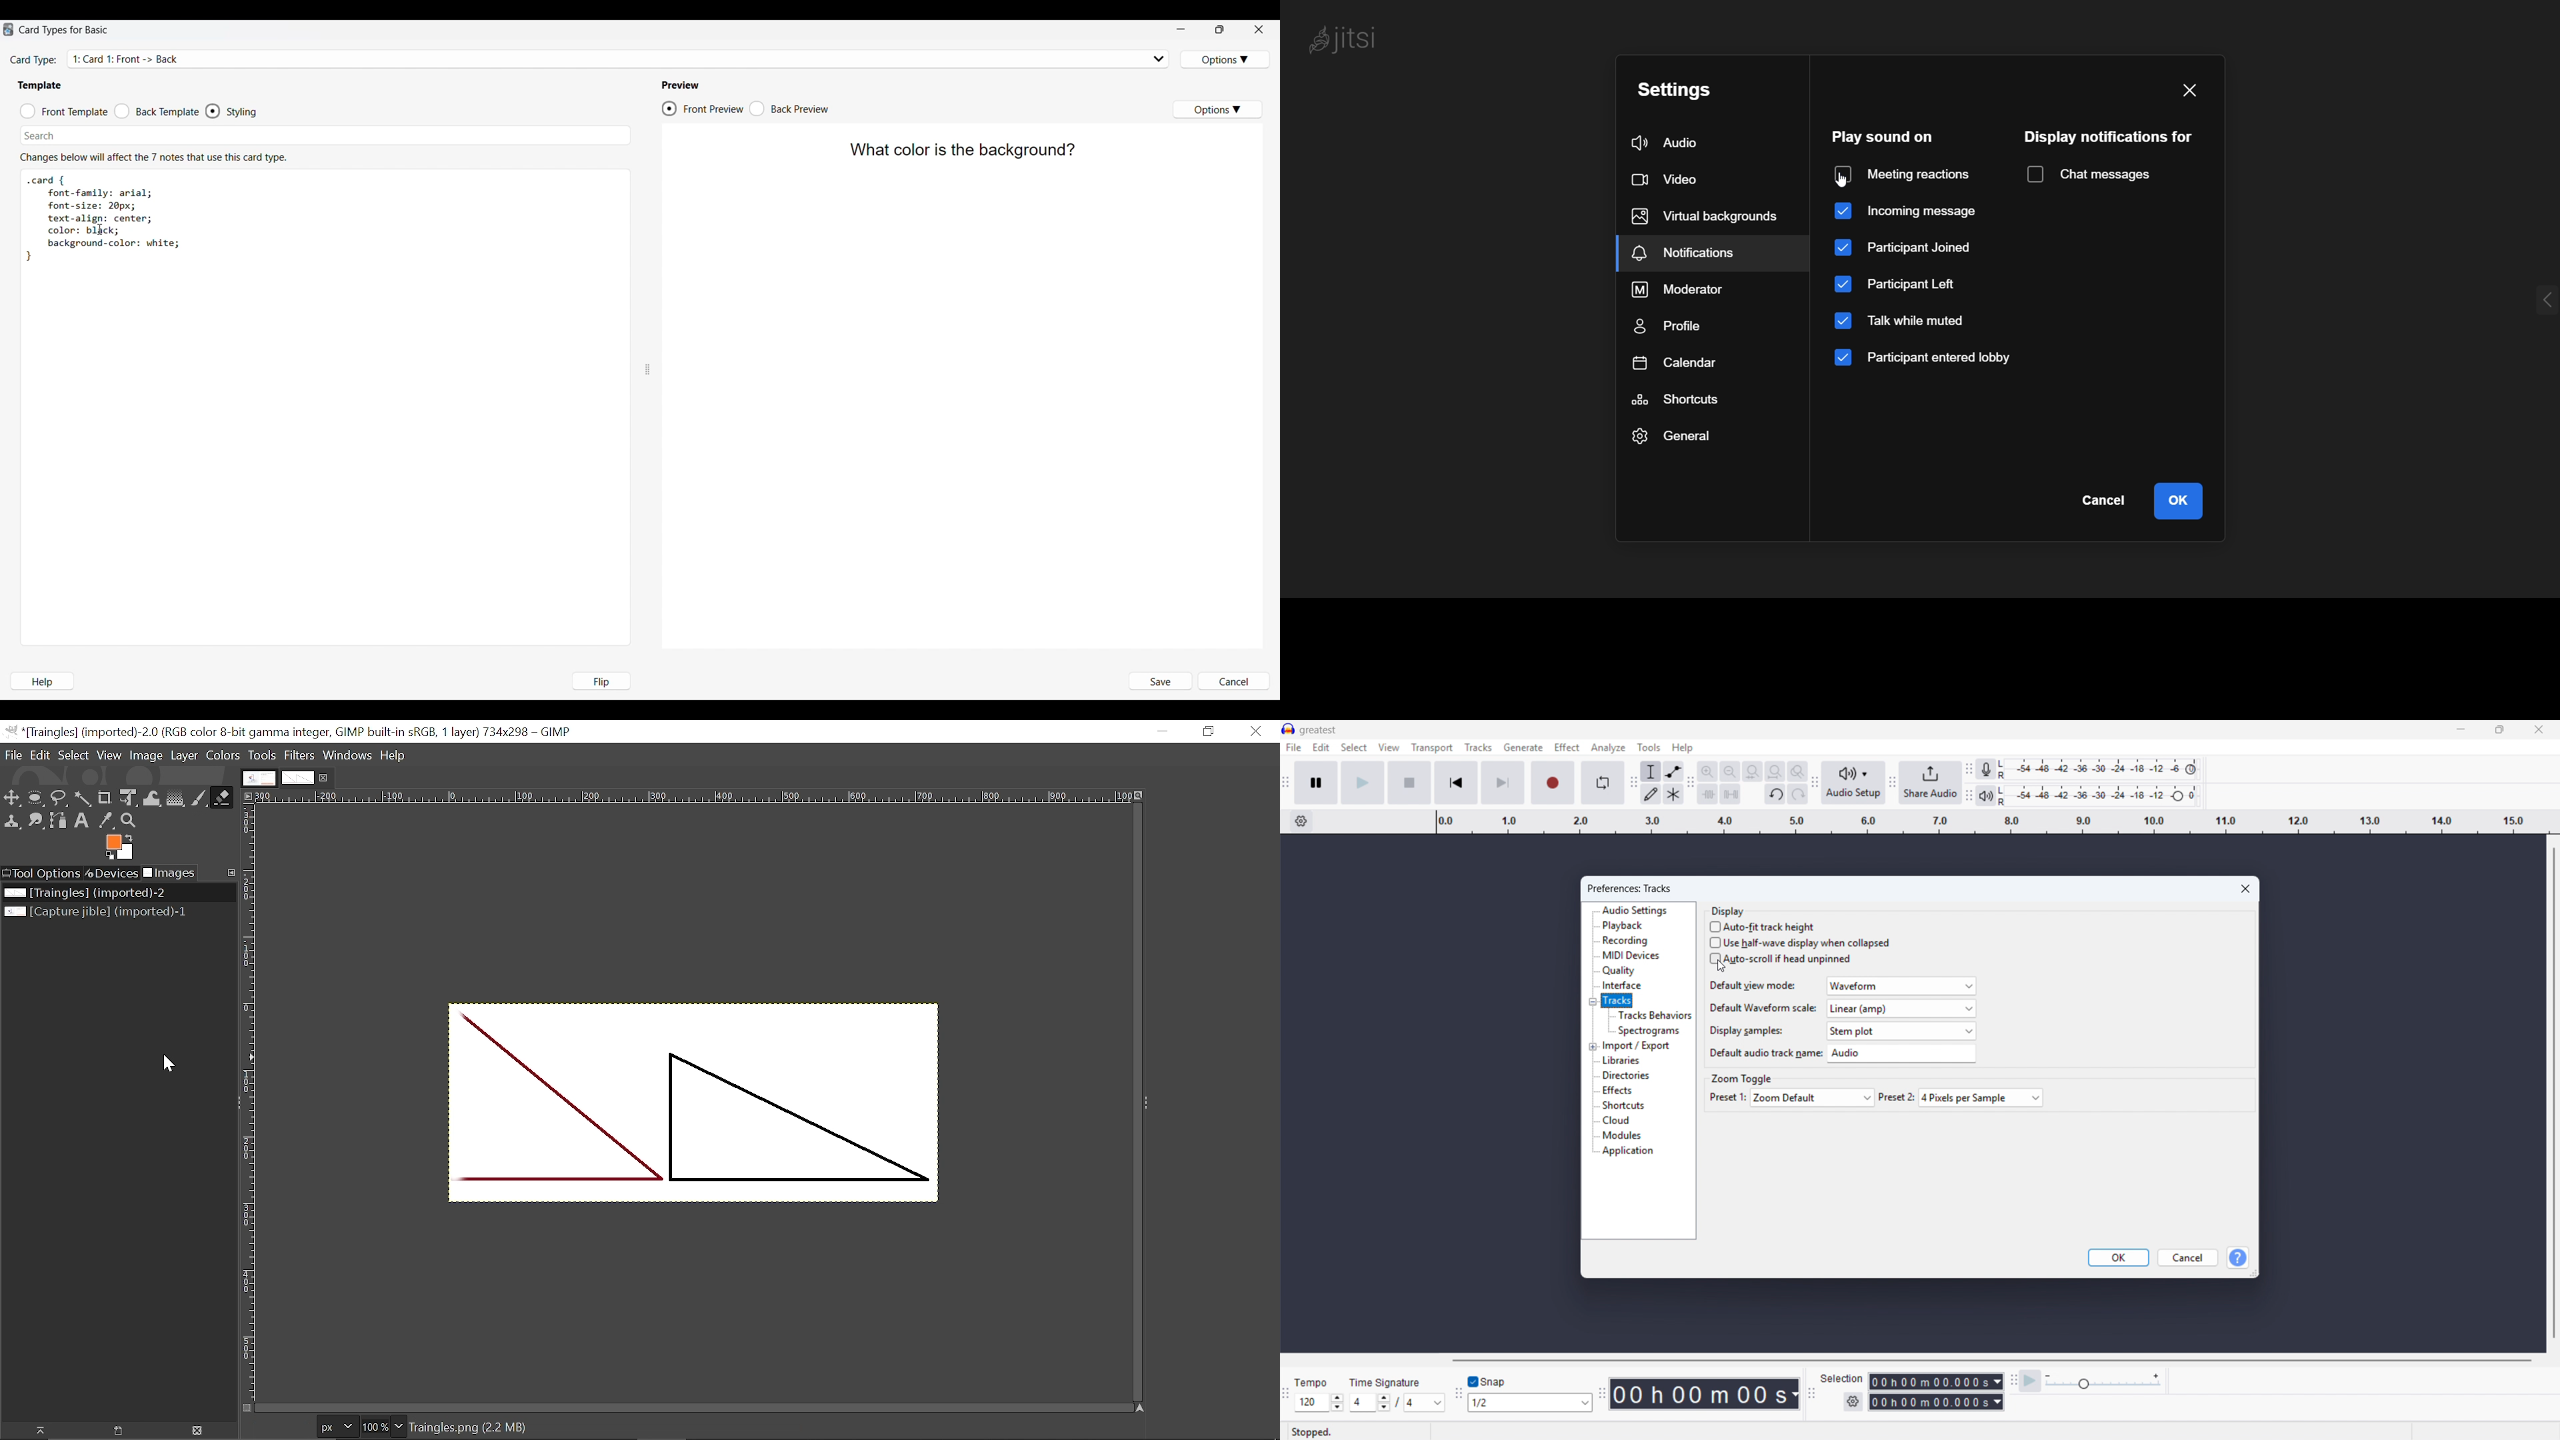  Describe the element at coordinates (1181, 29) in the screenshot. I see `Minimize` at that location.